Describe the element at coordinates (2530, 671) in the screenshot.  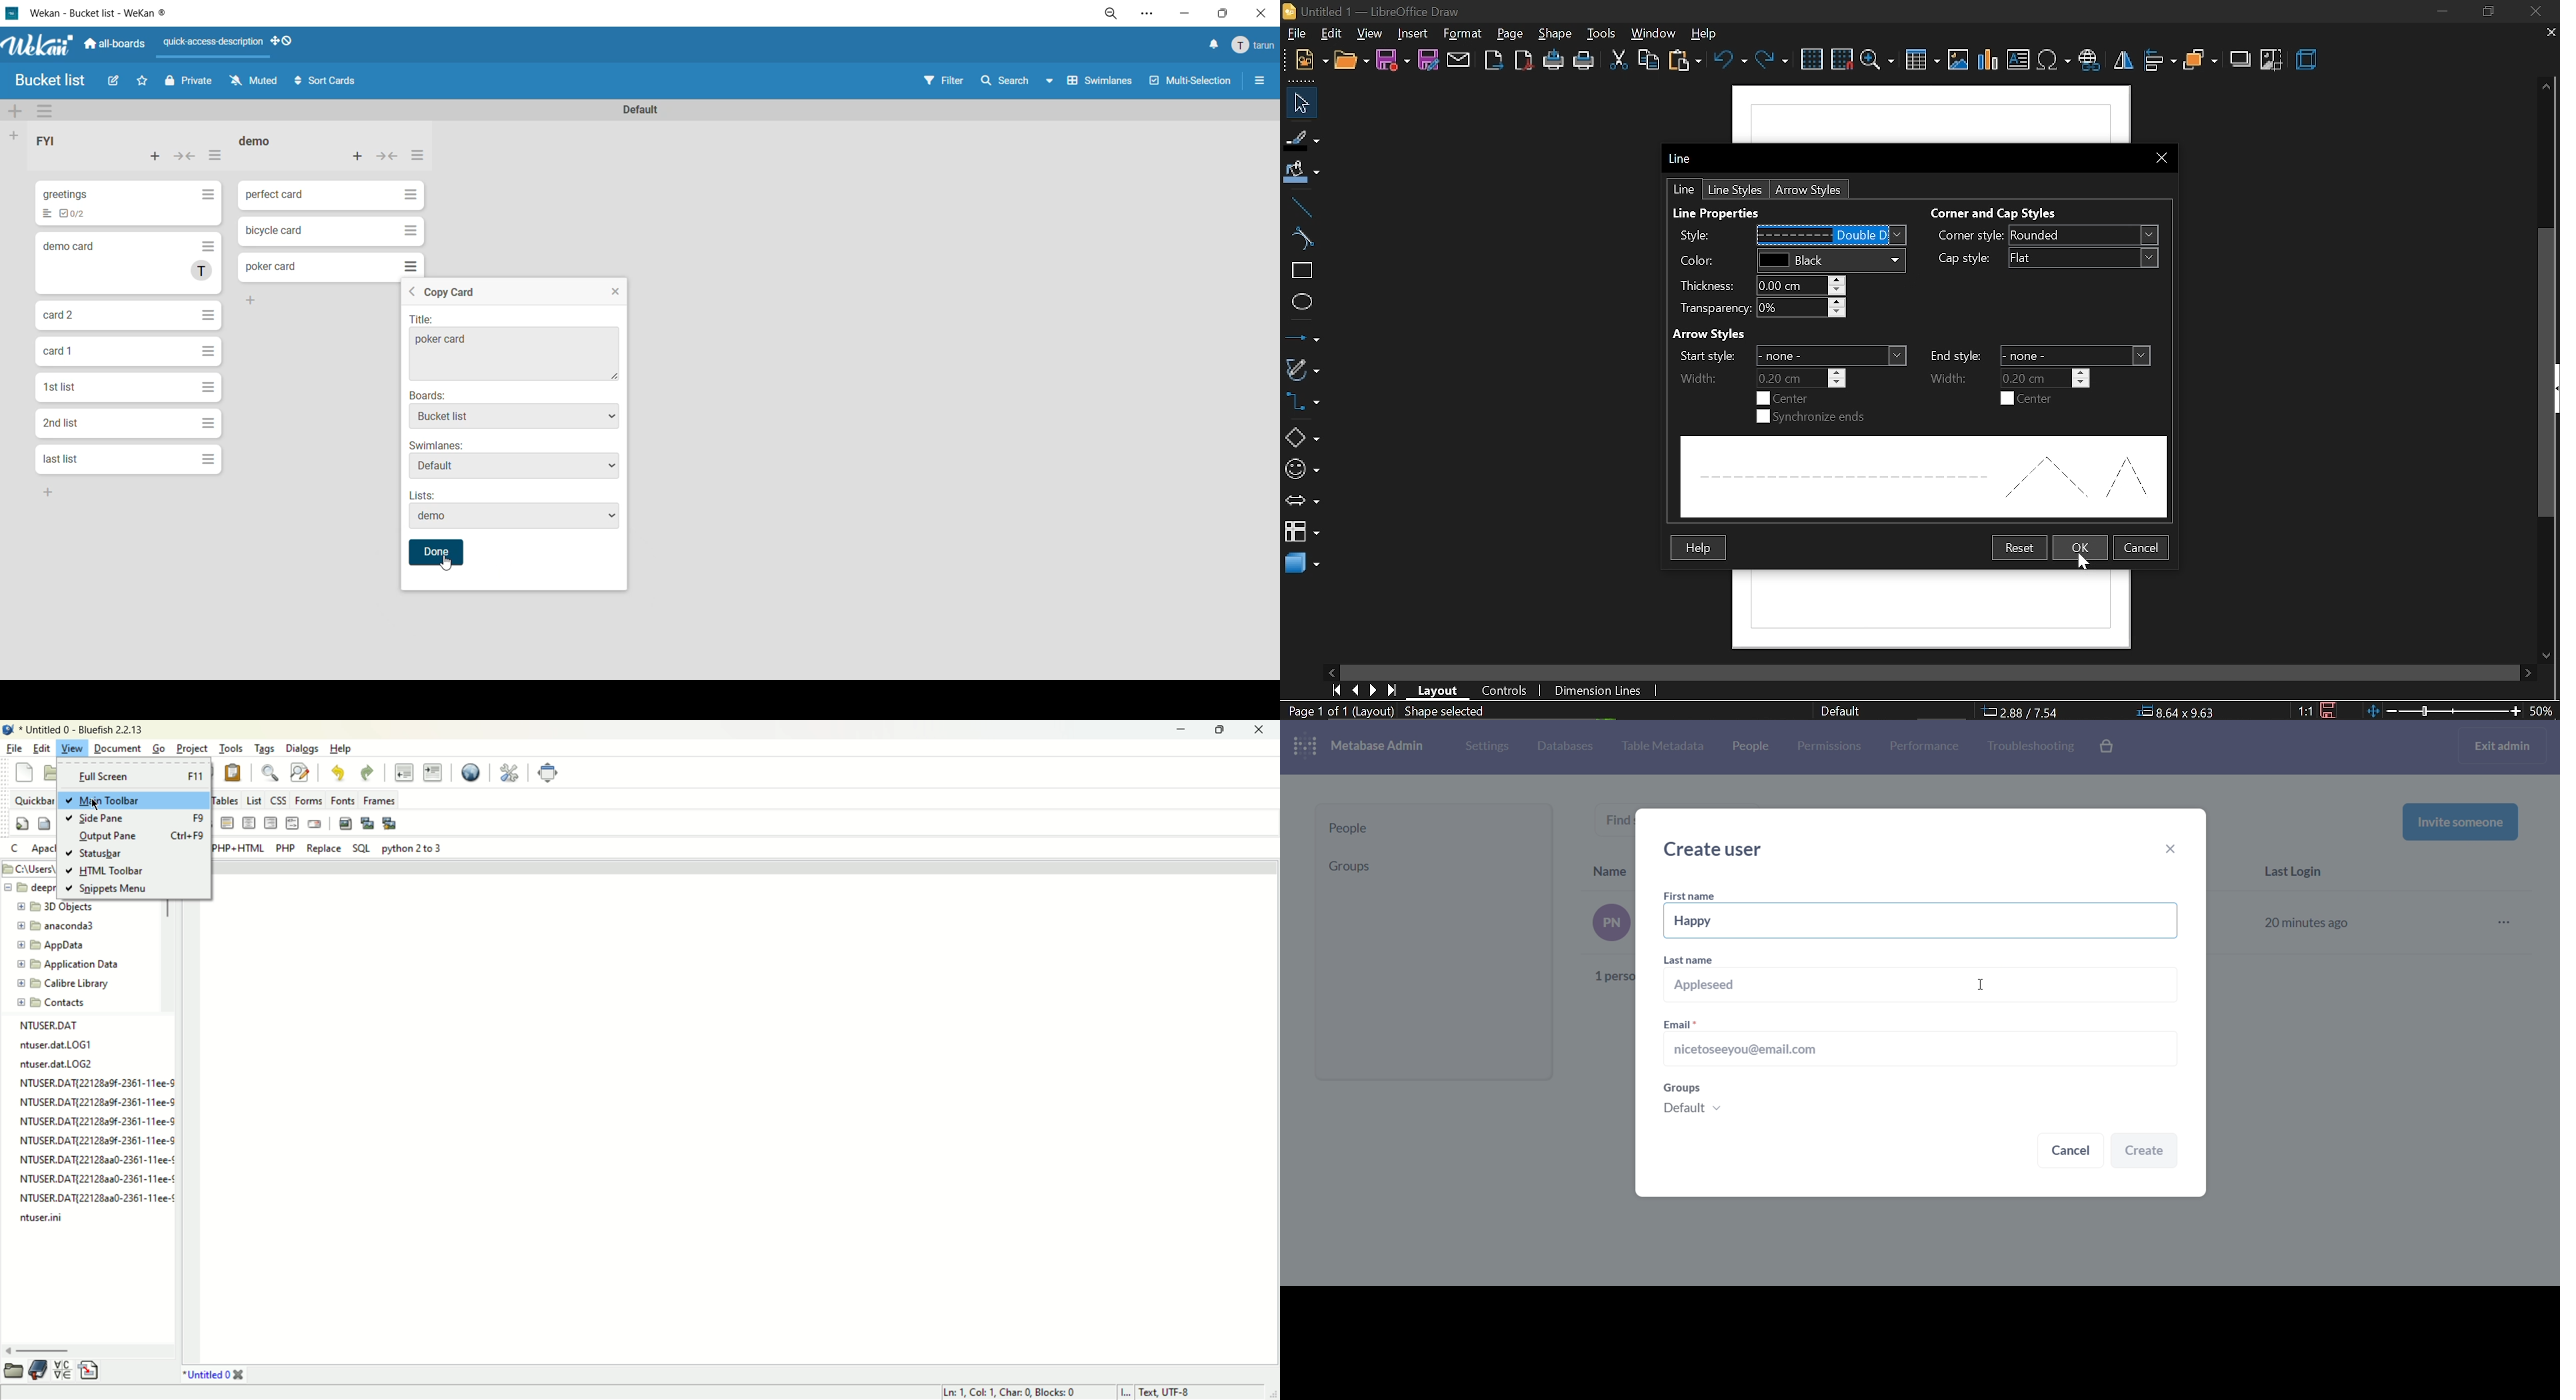
I see `move right` at that location.